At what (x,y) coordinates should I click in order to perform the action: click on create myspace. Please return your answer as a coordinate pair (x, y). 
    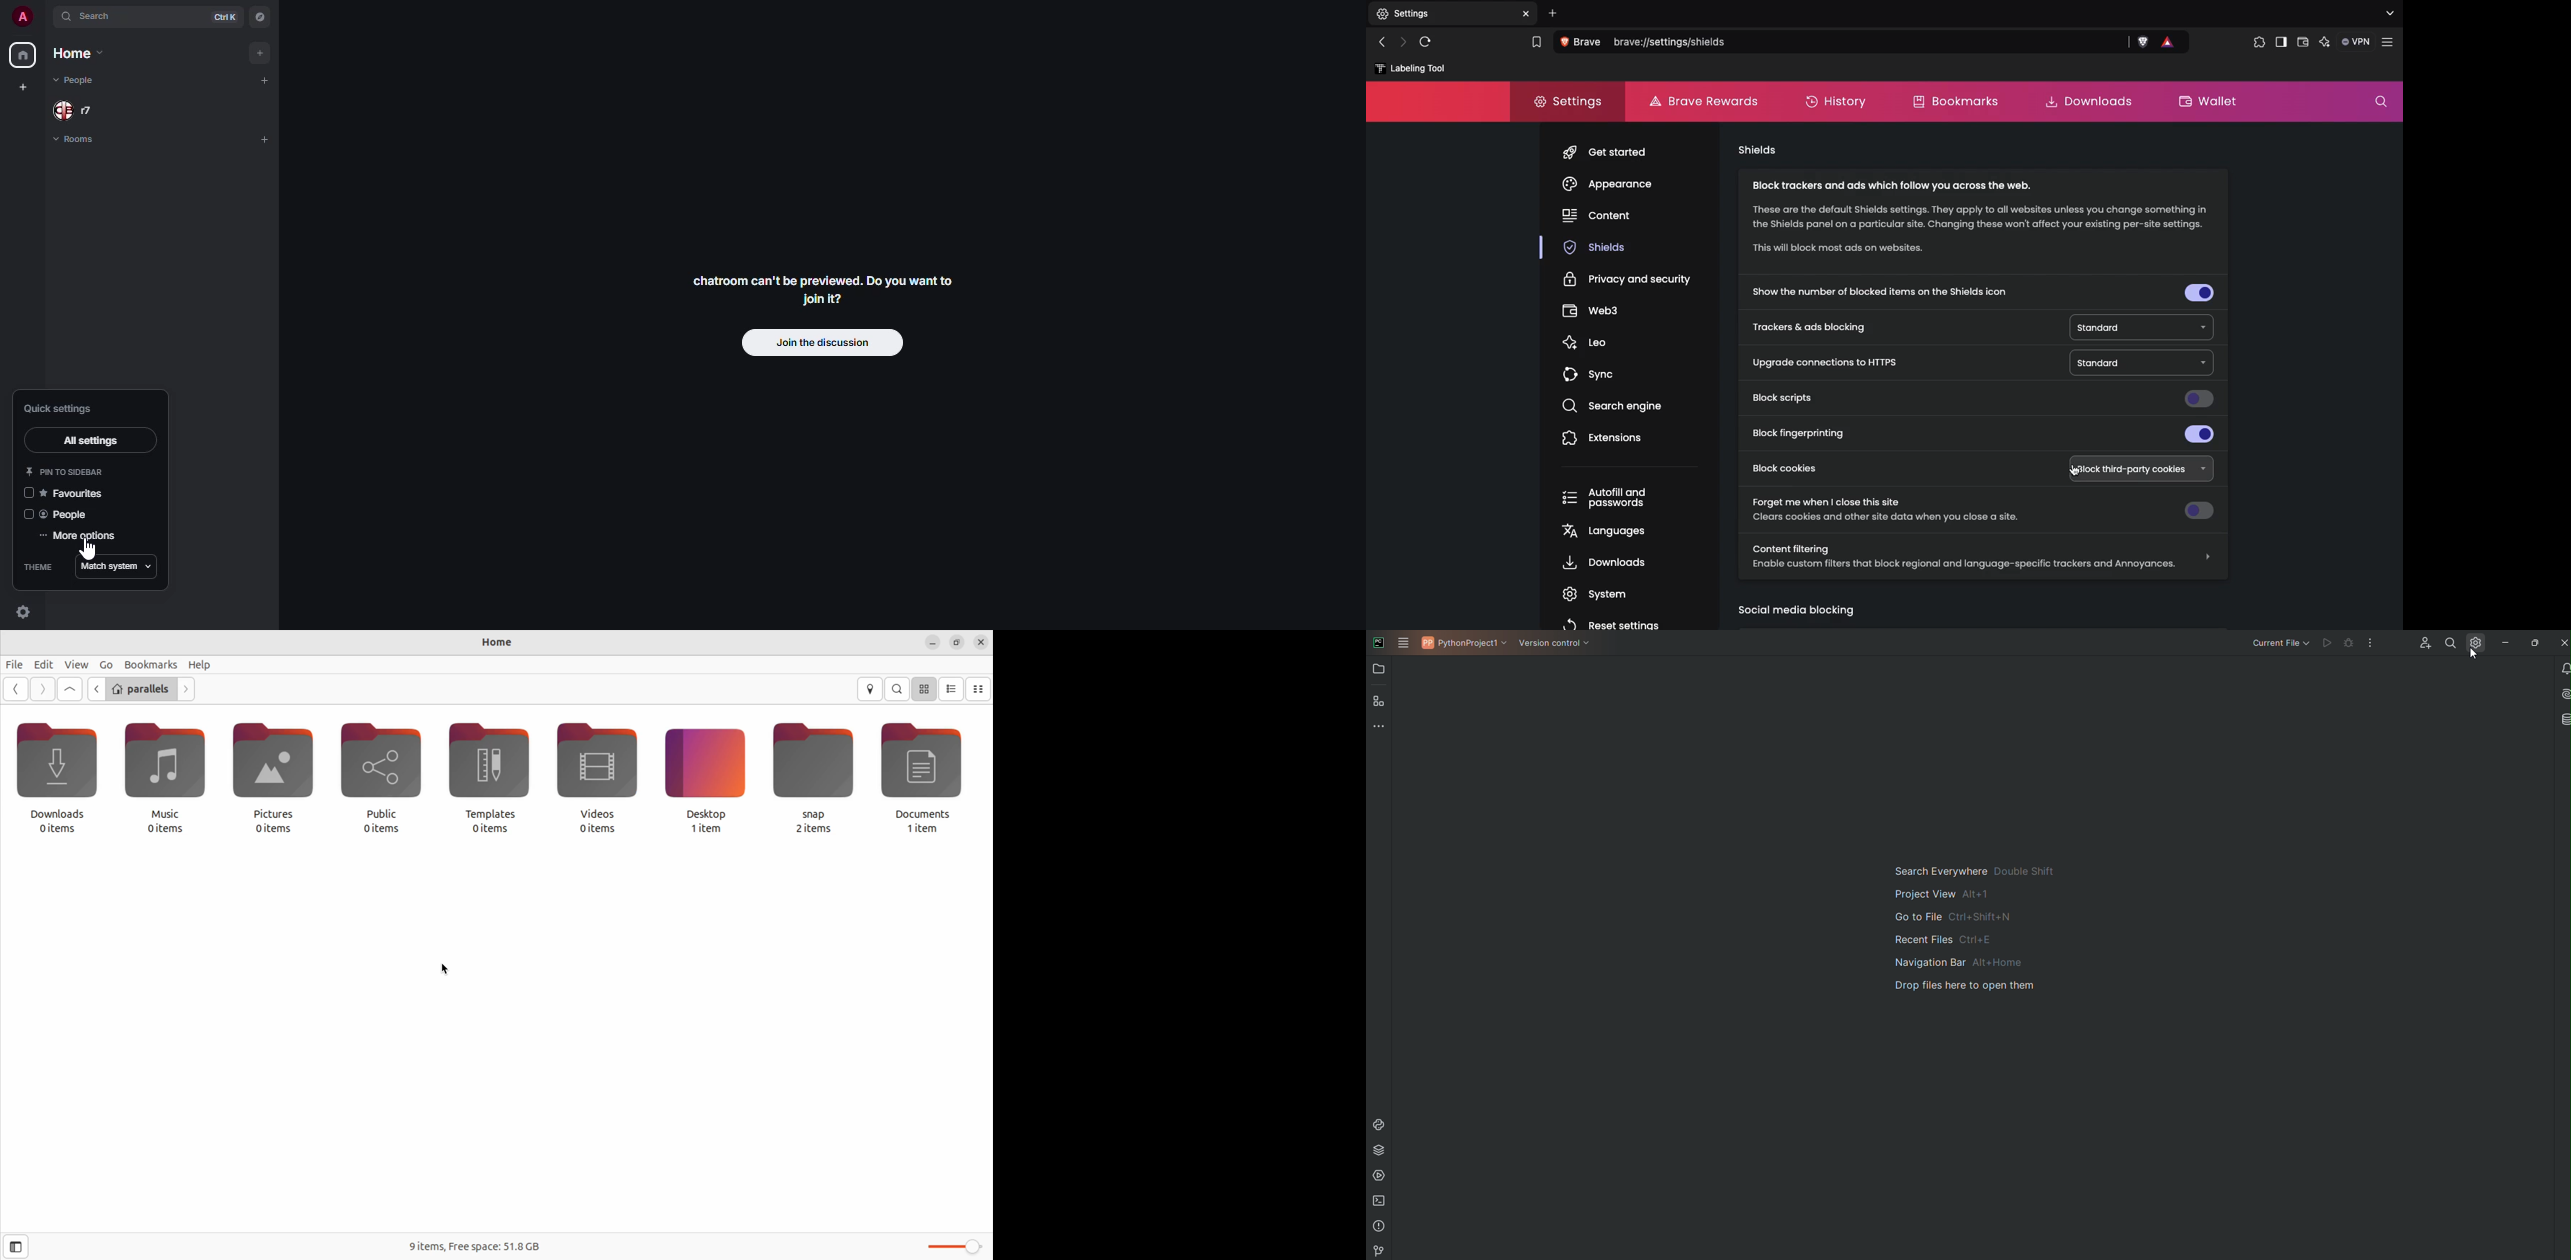
    Looking at the image, I should click on (25, 86).